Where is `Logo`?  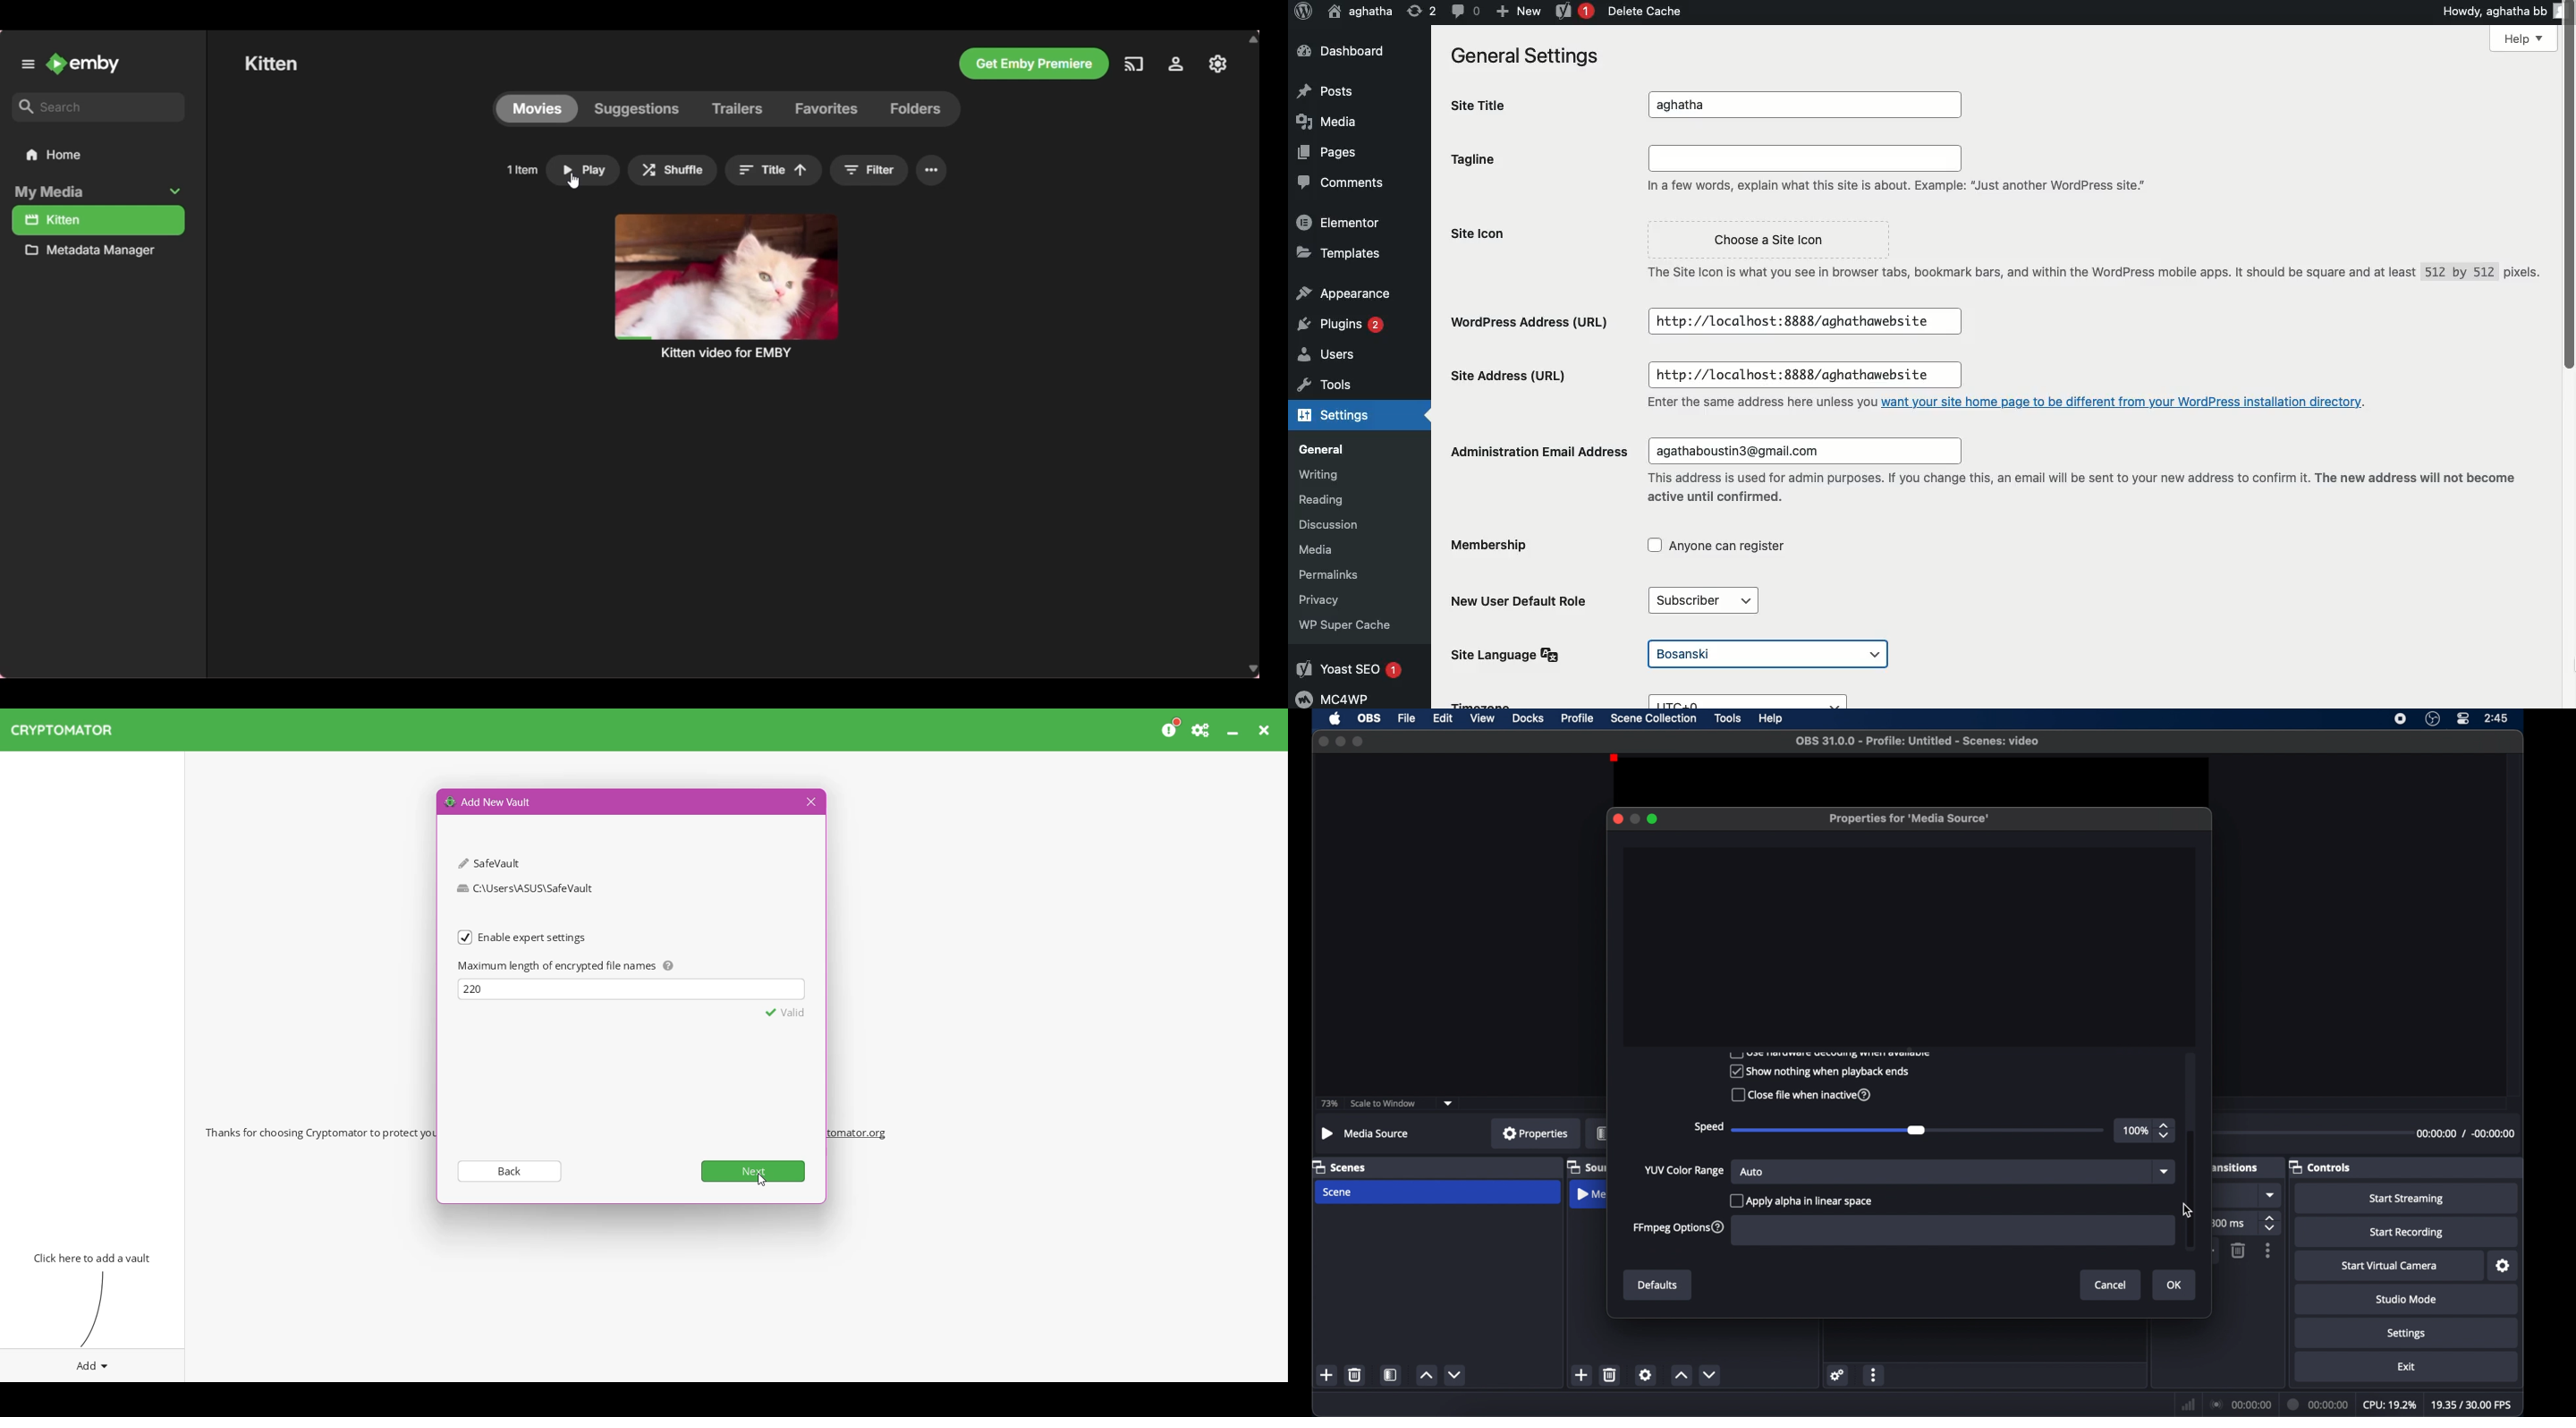 Logo is located at coordinates (1303, 13).